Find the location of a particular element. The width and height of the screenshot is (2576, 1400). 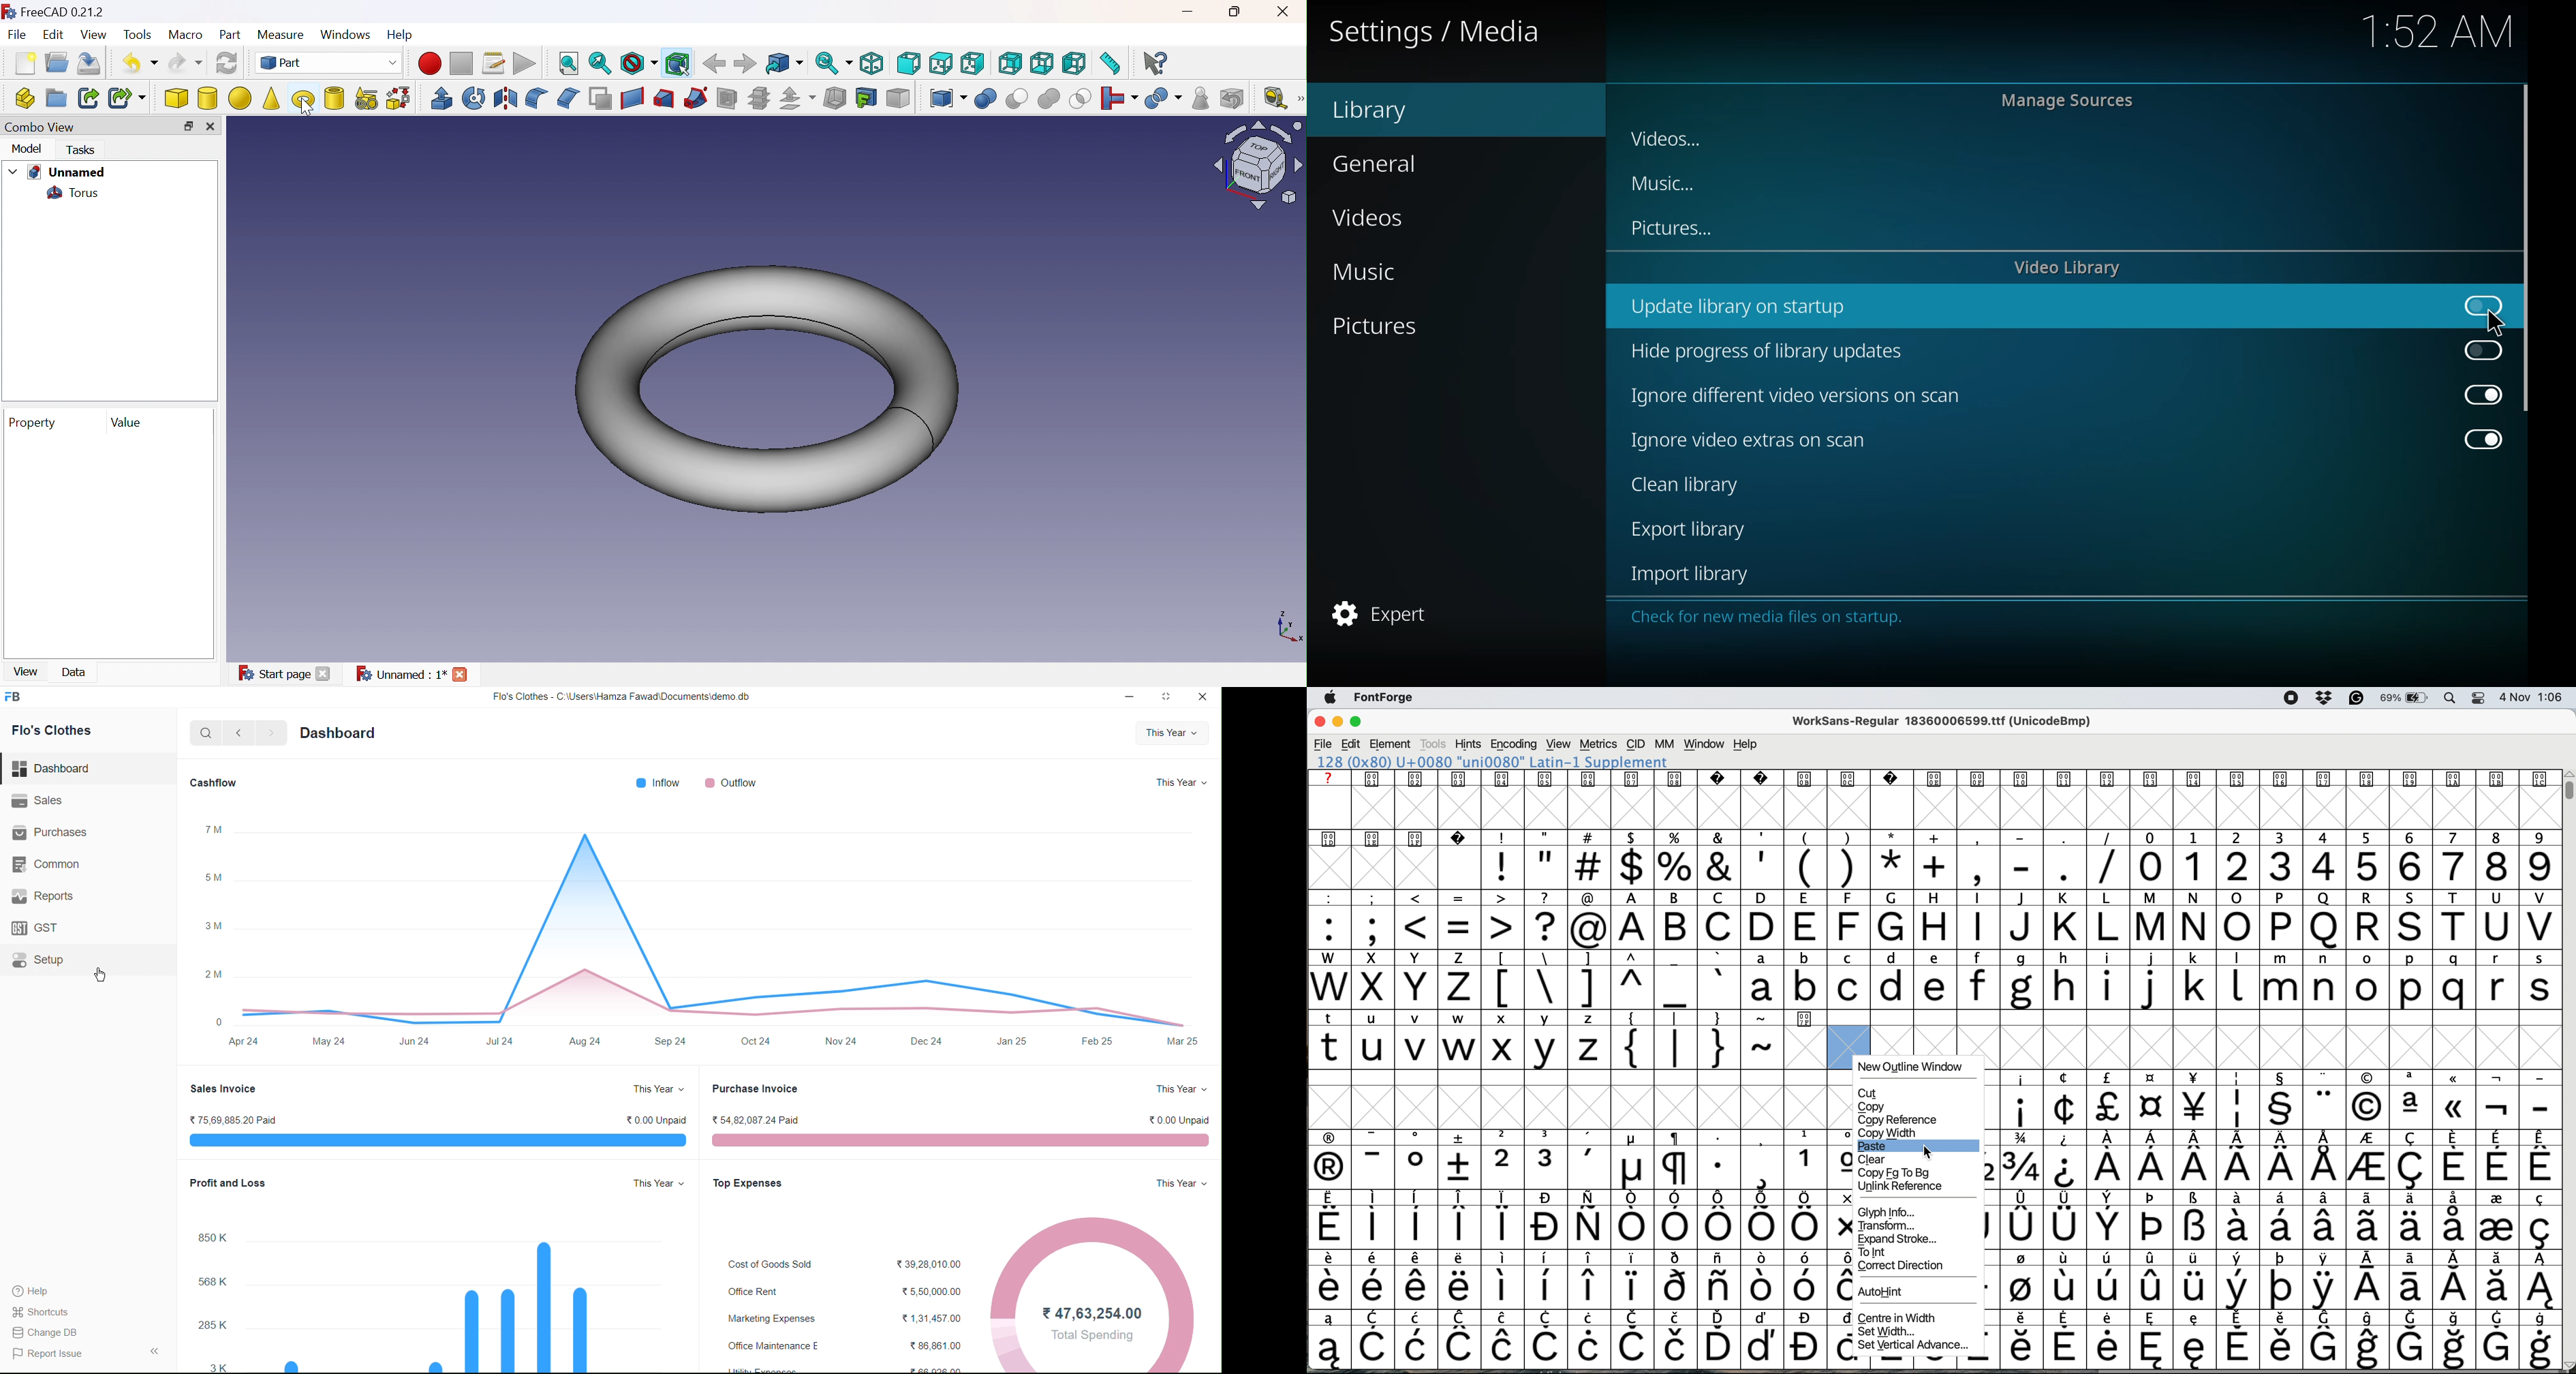

Top expenses is located at coordinates (750, 1183).